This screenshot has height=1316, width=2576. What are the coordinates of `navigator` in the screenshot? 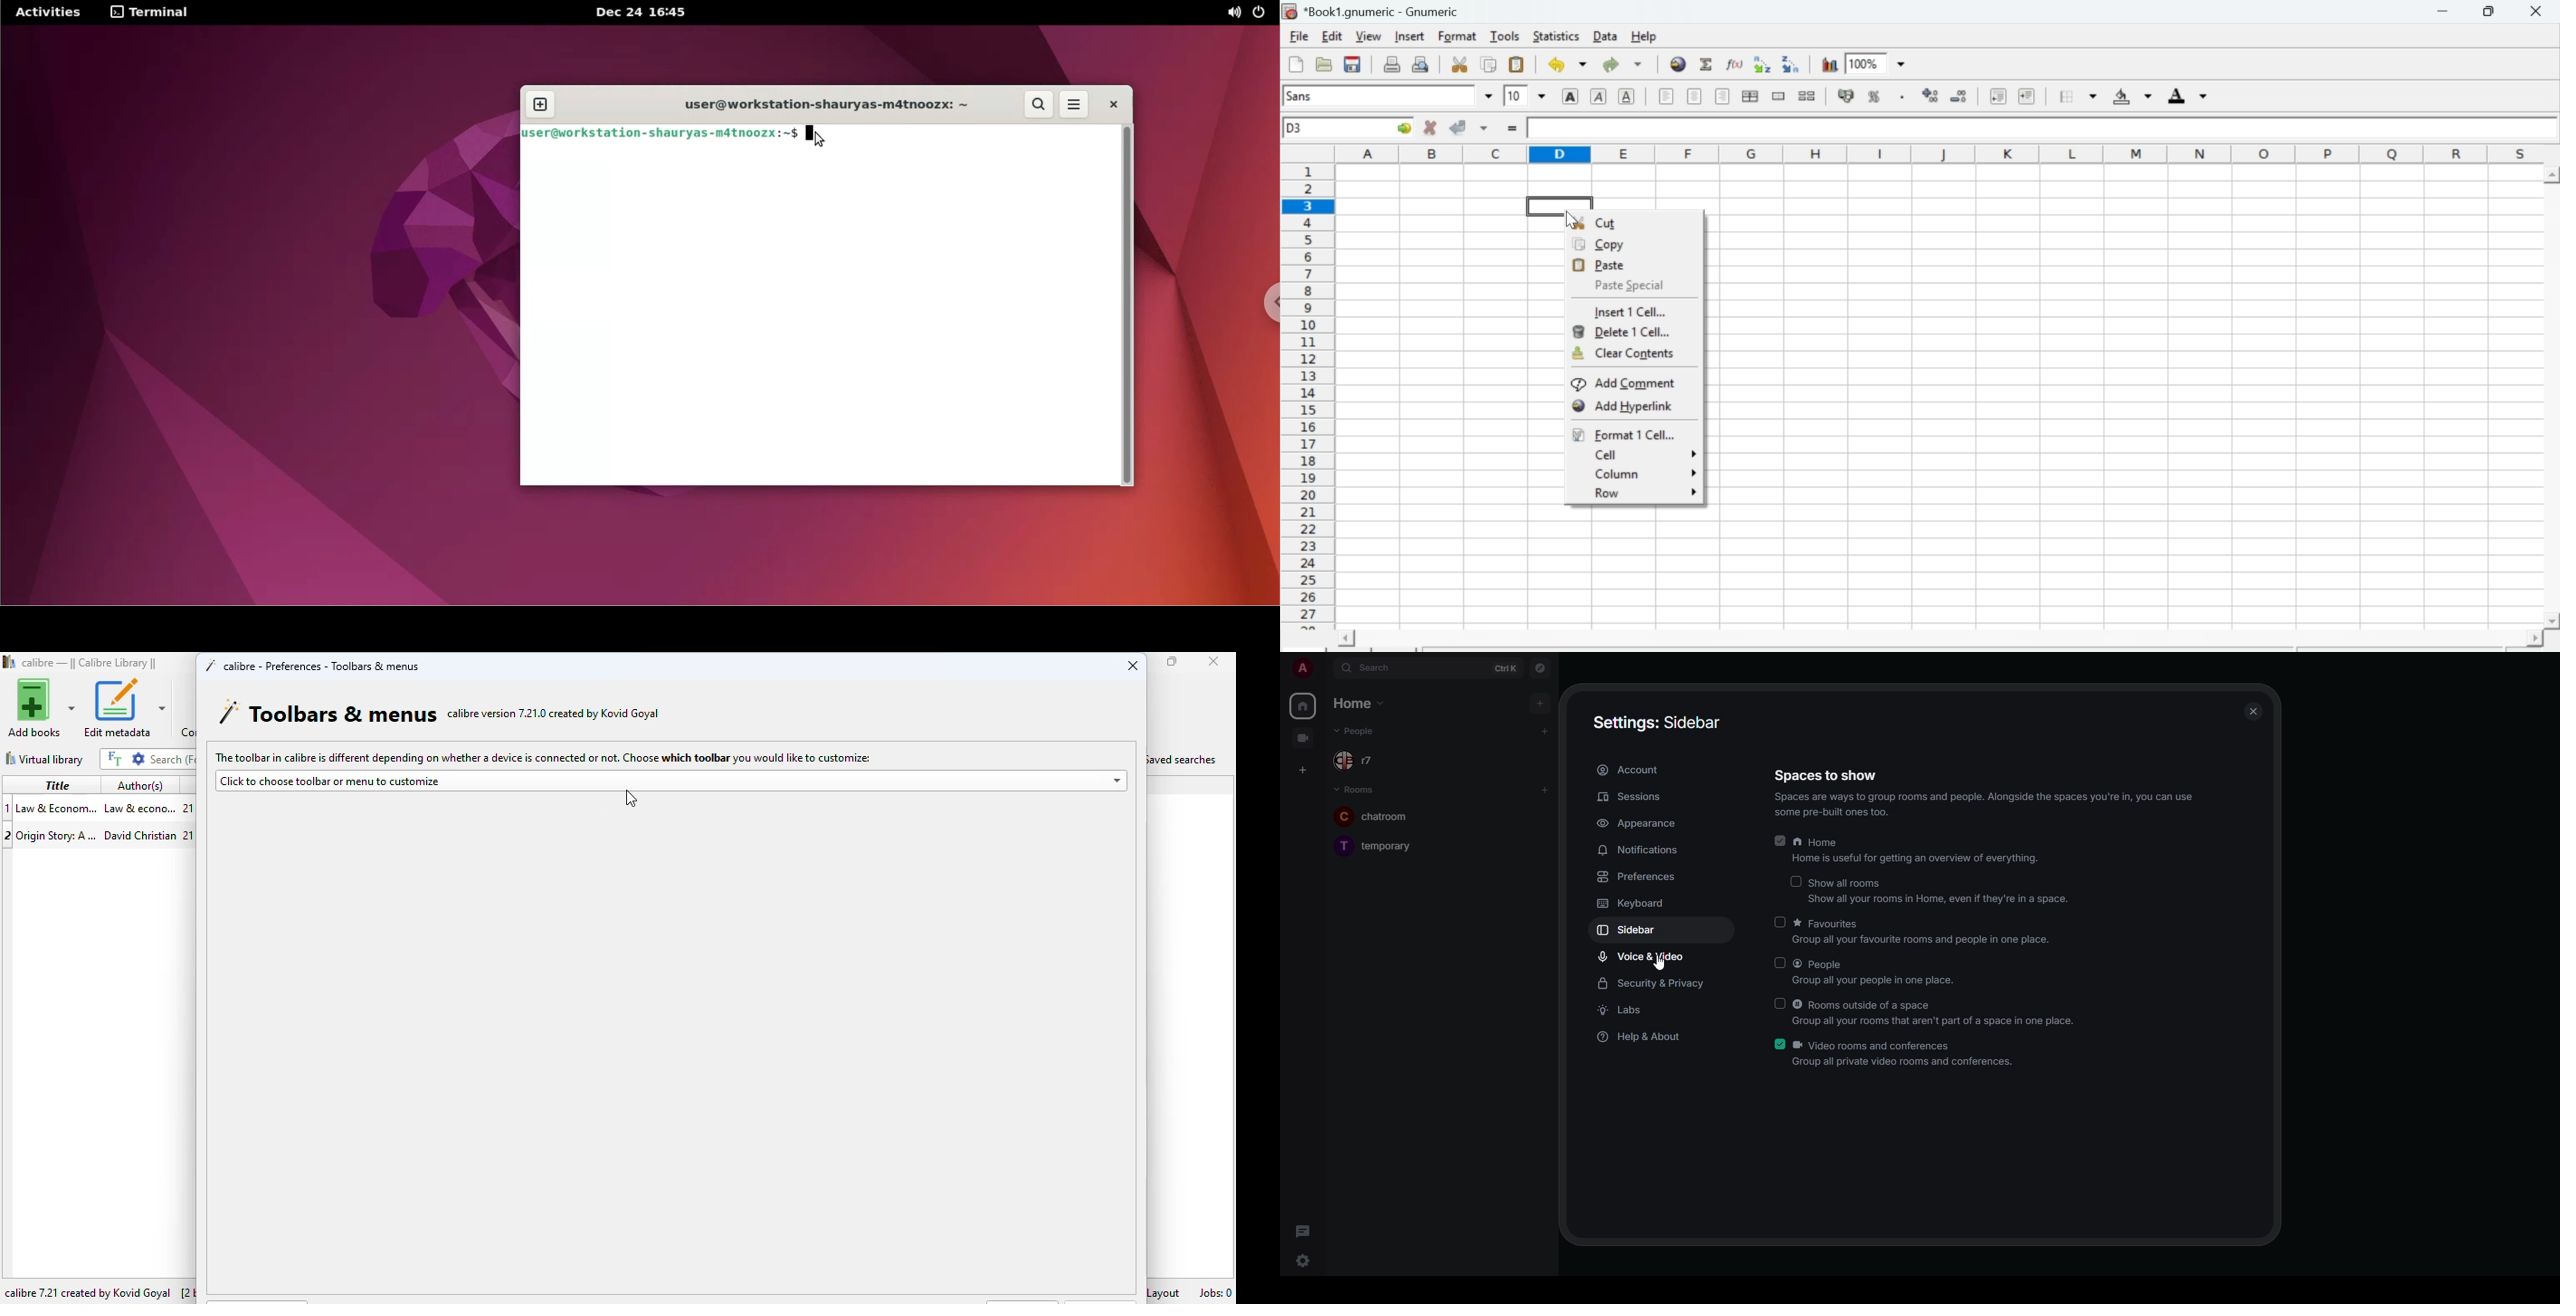 It's located at (1539, 669).